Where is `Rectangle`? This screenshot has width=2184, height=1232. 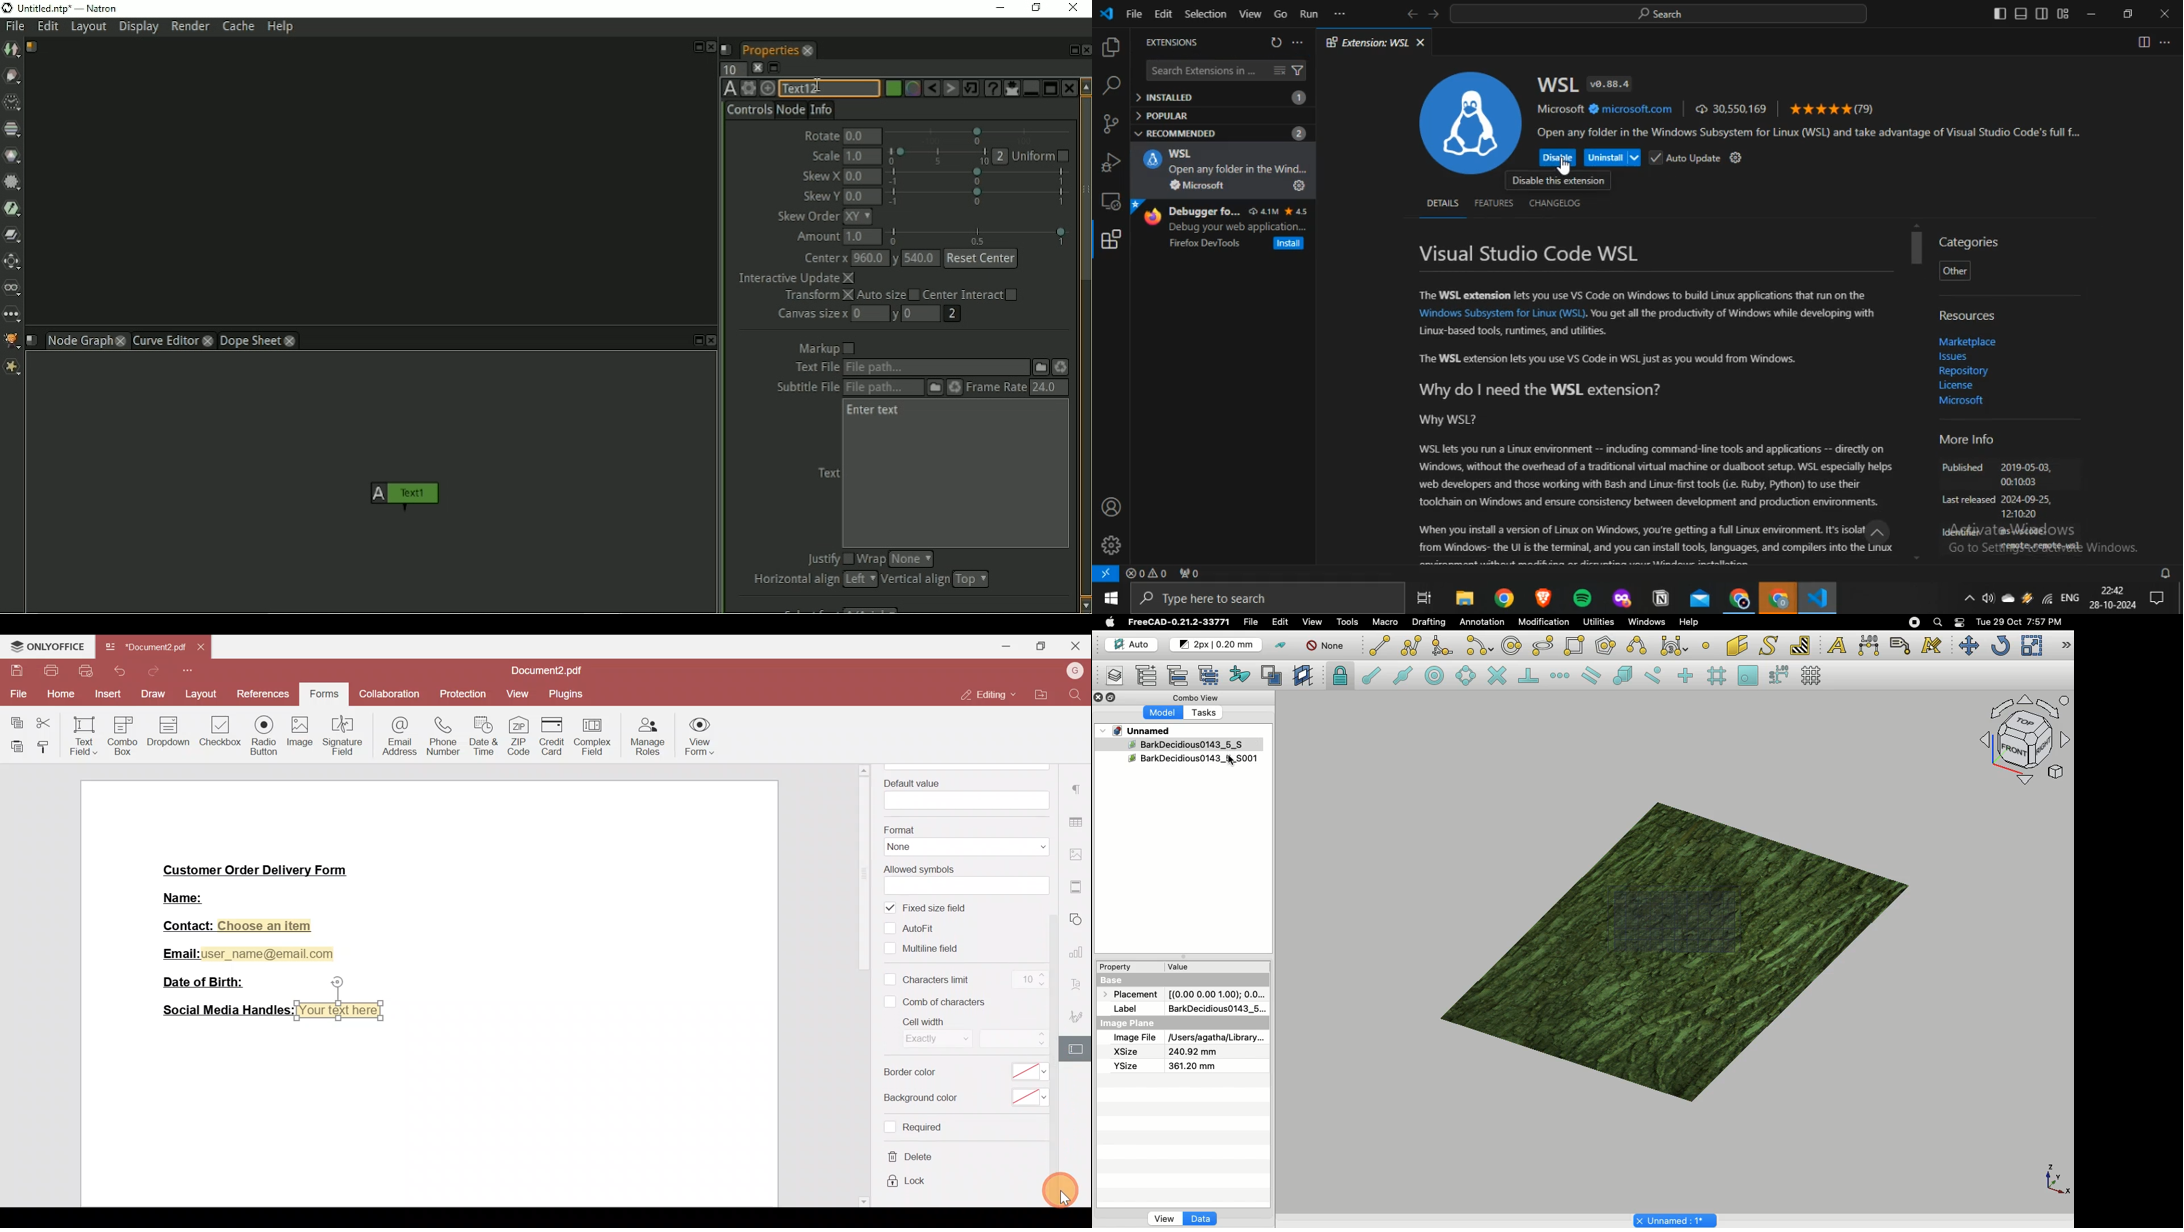
Rectangle is located at coordinates (1577, 646).